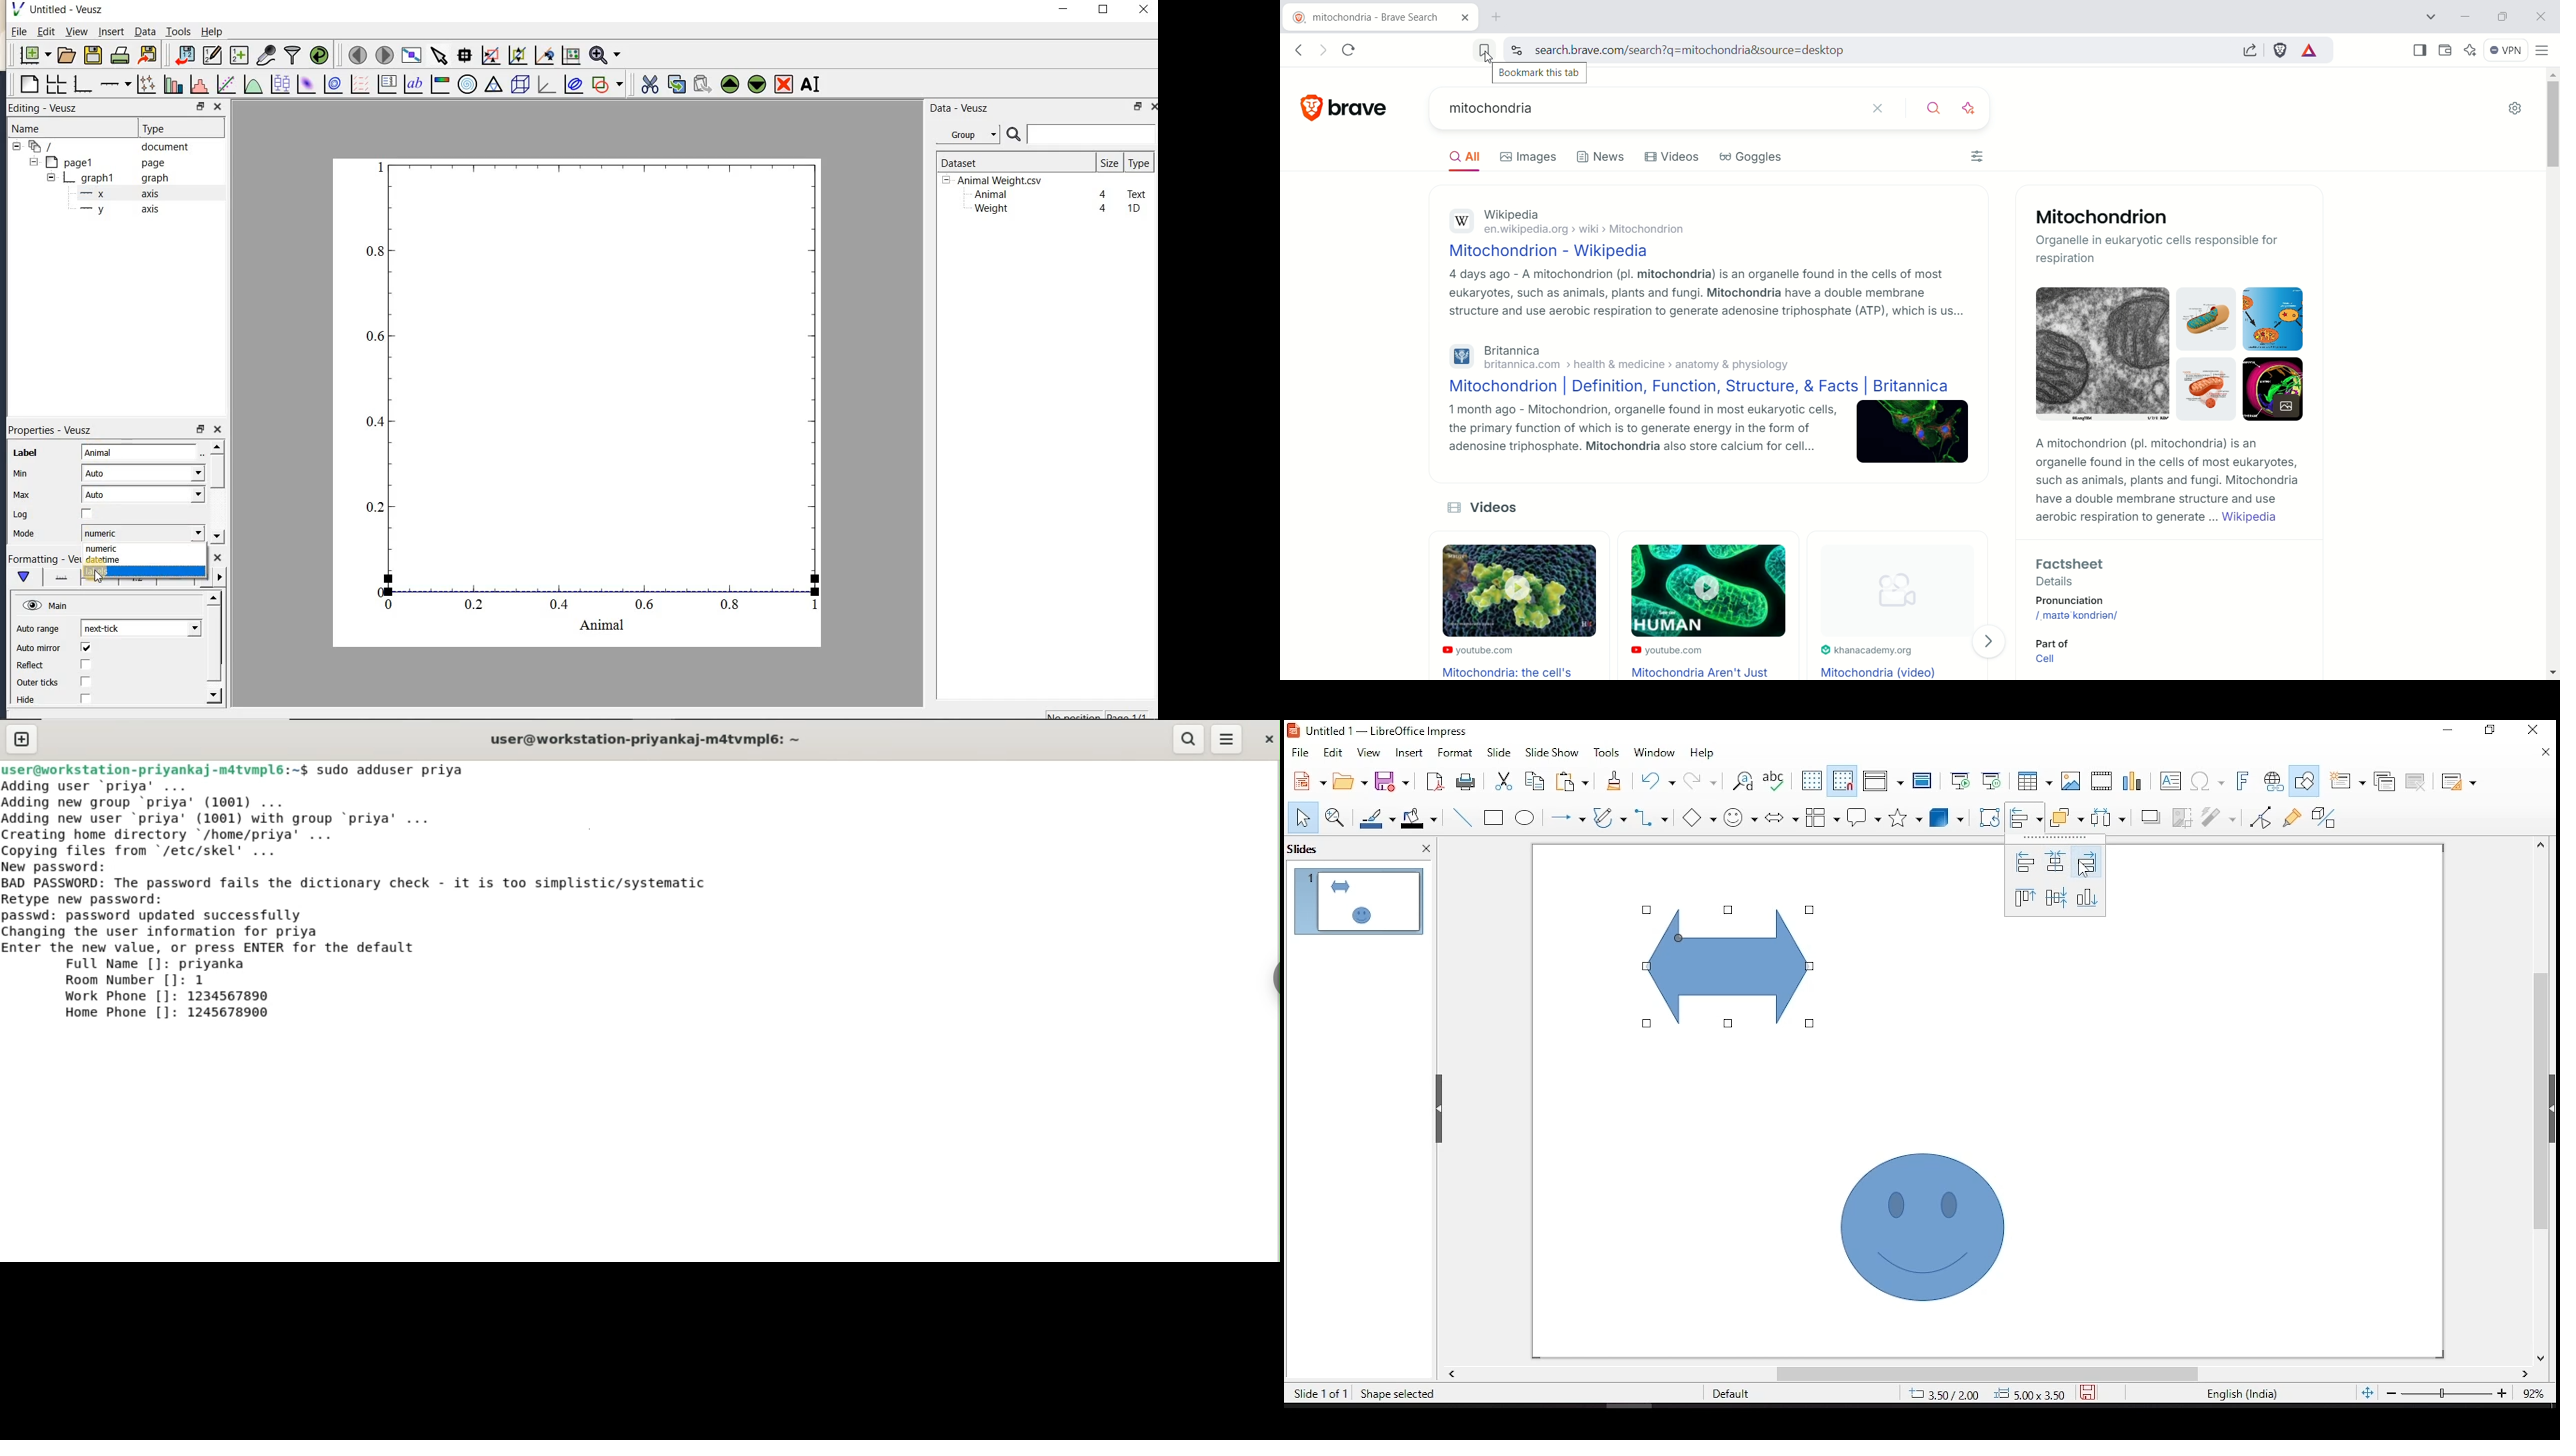 This screenshot has width=2576, height=1456. What do you see at coordinates (1842, 781) in the screenshot?
I see `snap to grid` at bounding box center [1842, 781].